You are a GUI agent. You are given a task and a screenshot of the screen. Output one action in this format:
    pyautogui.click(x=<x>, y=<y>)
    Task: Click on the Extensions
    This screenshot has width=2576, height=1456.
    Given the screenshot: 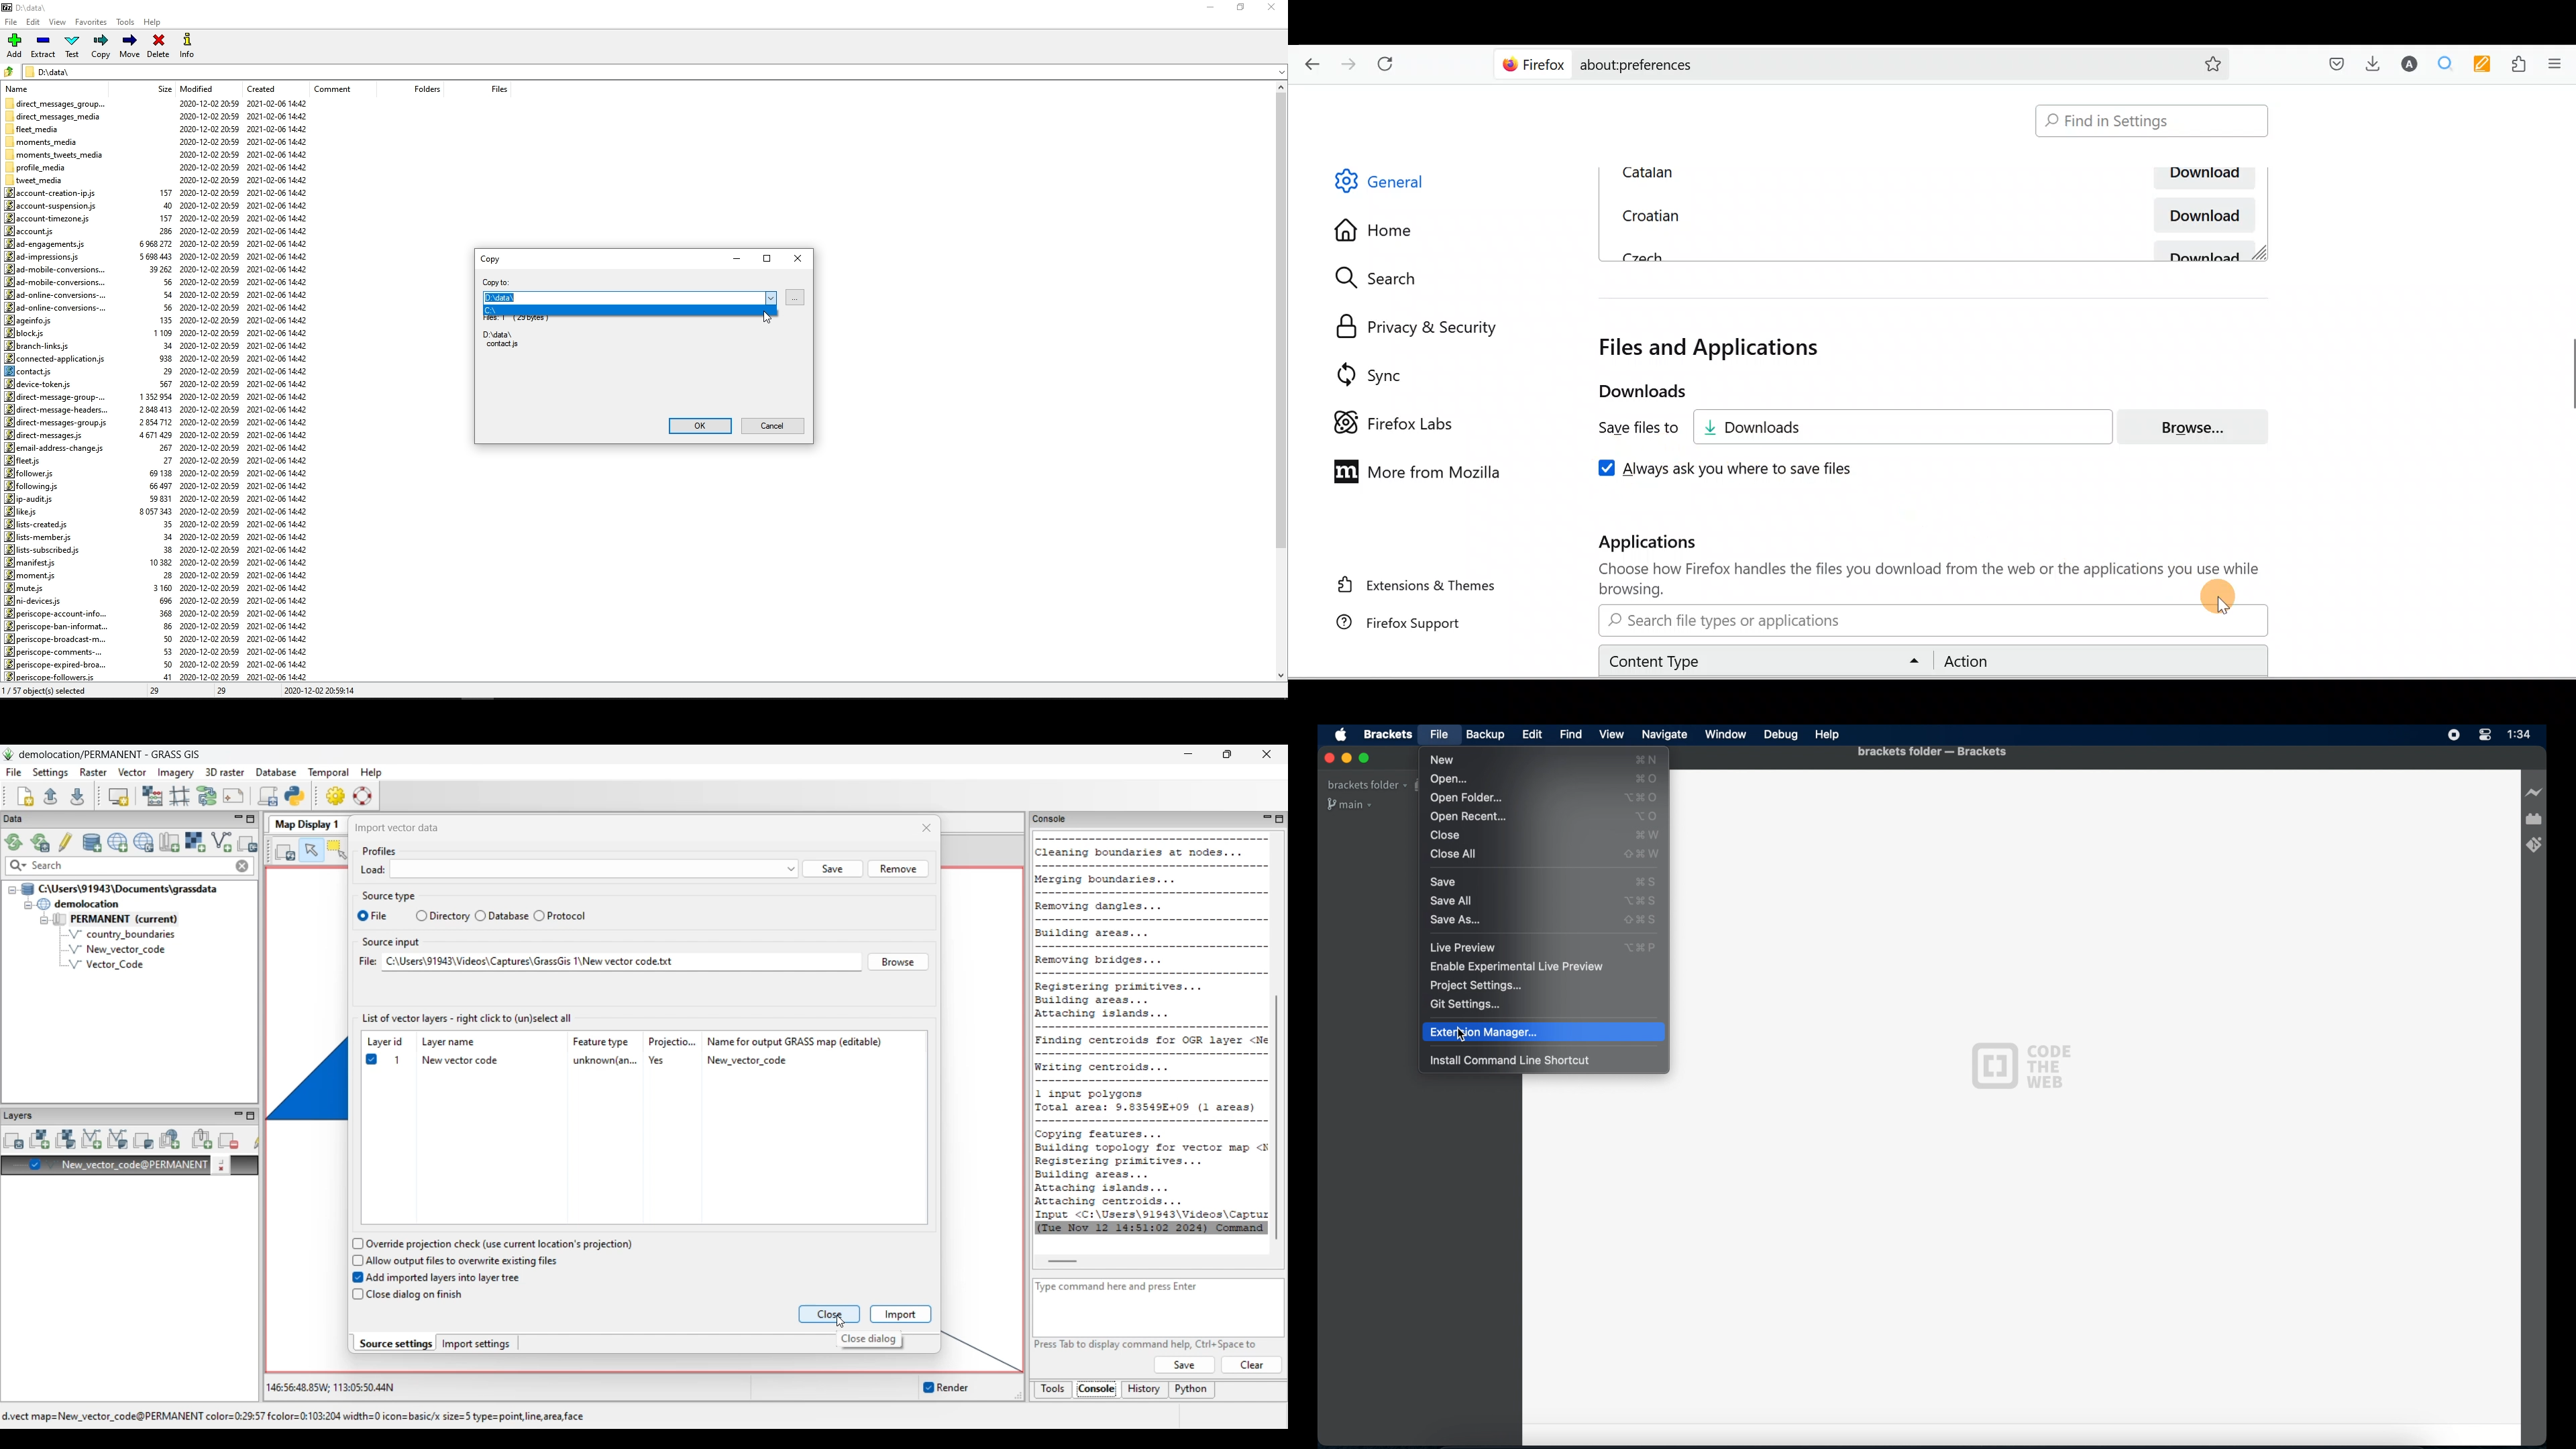 What is the action you would take?
    pyautogui.click(x=2521, y=63)
    